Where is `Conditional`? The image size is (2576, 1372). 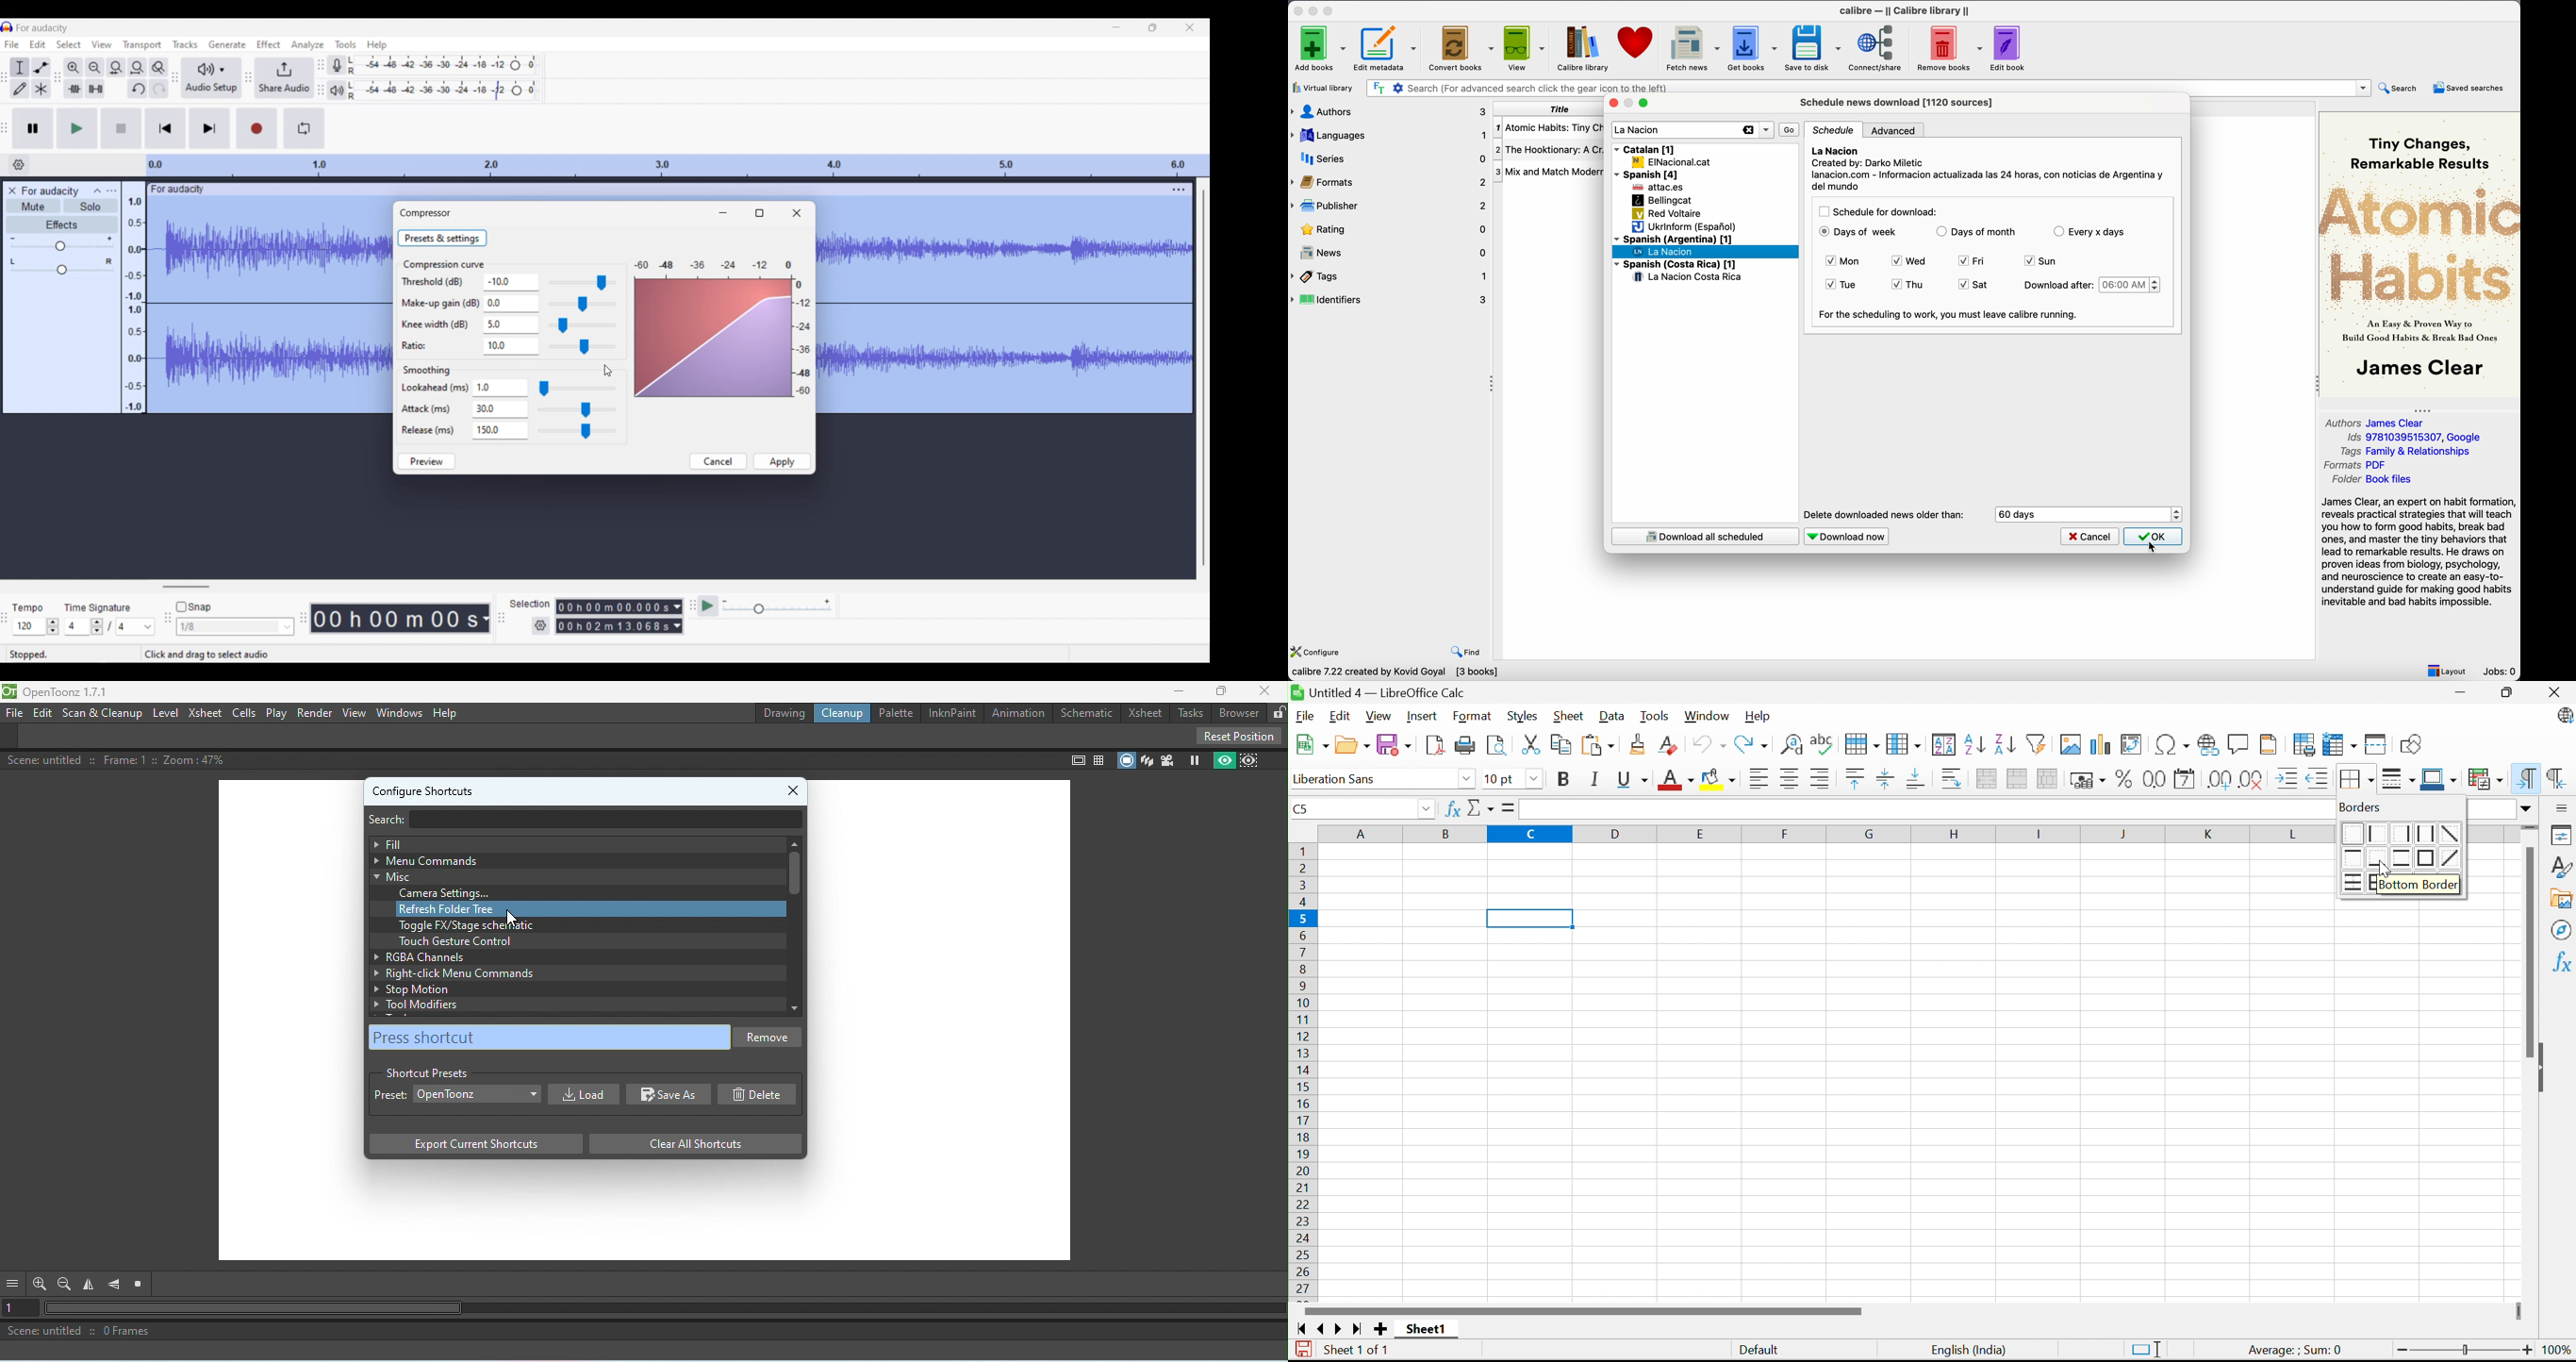 Conditional is located at coordinates (2487, 779).